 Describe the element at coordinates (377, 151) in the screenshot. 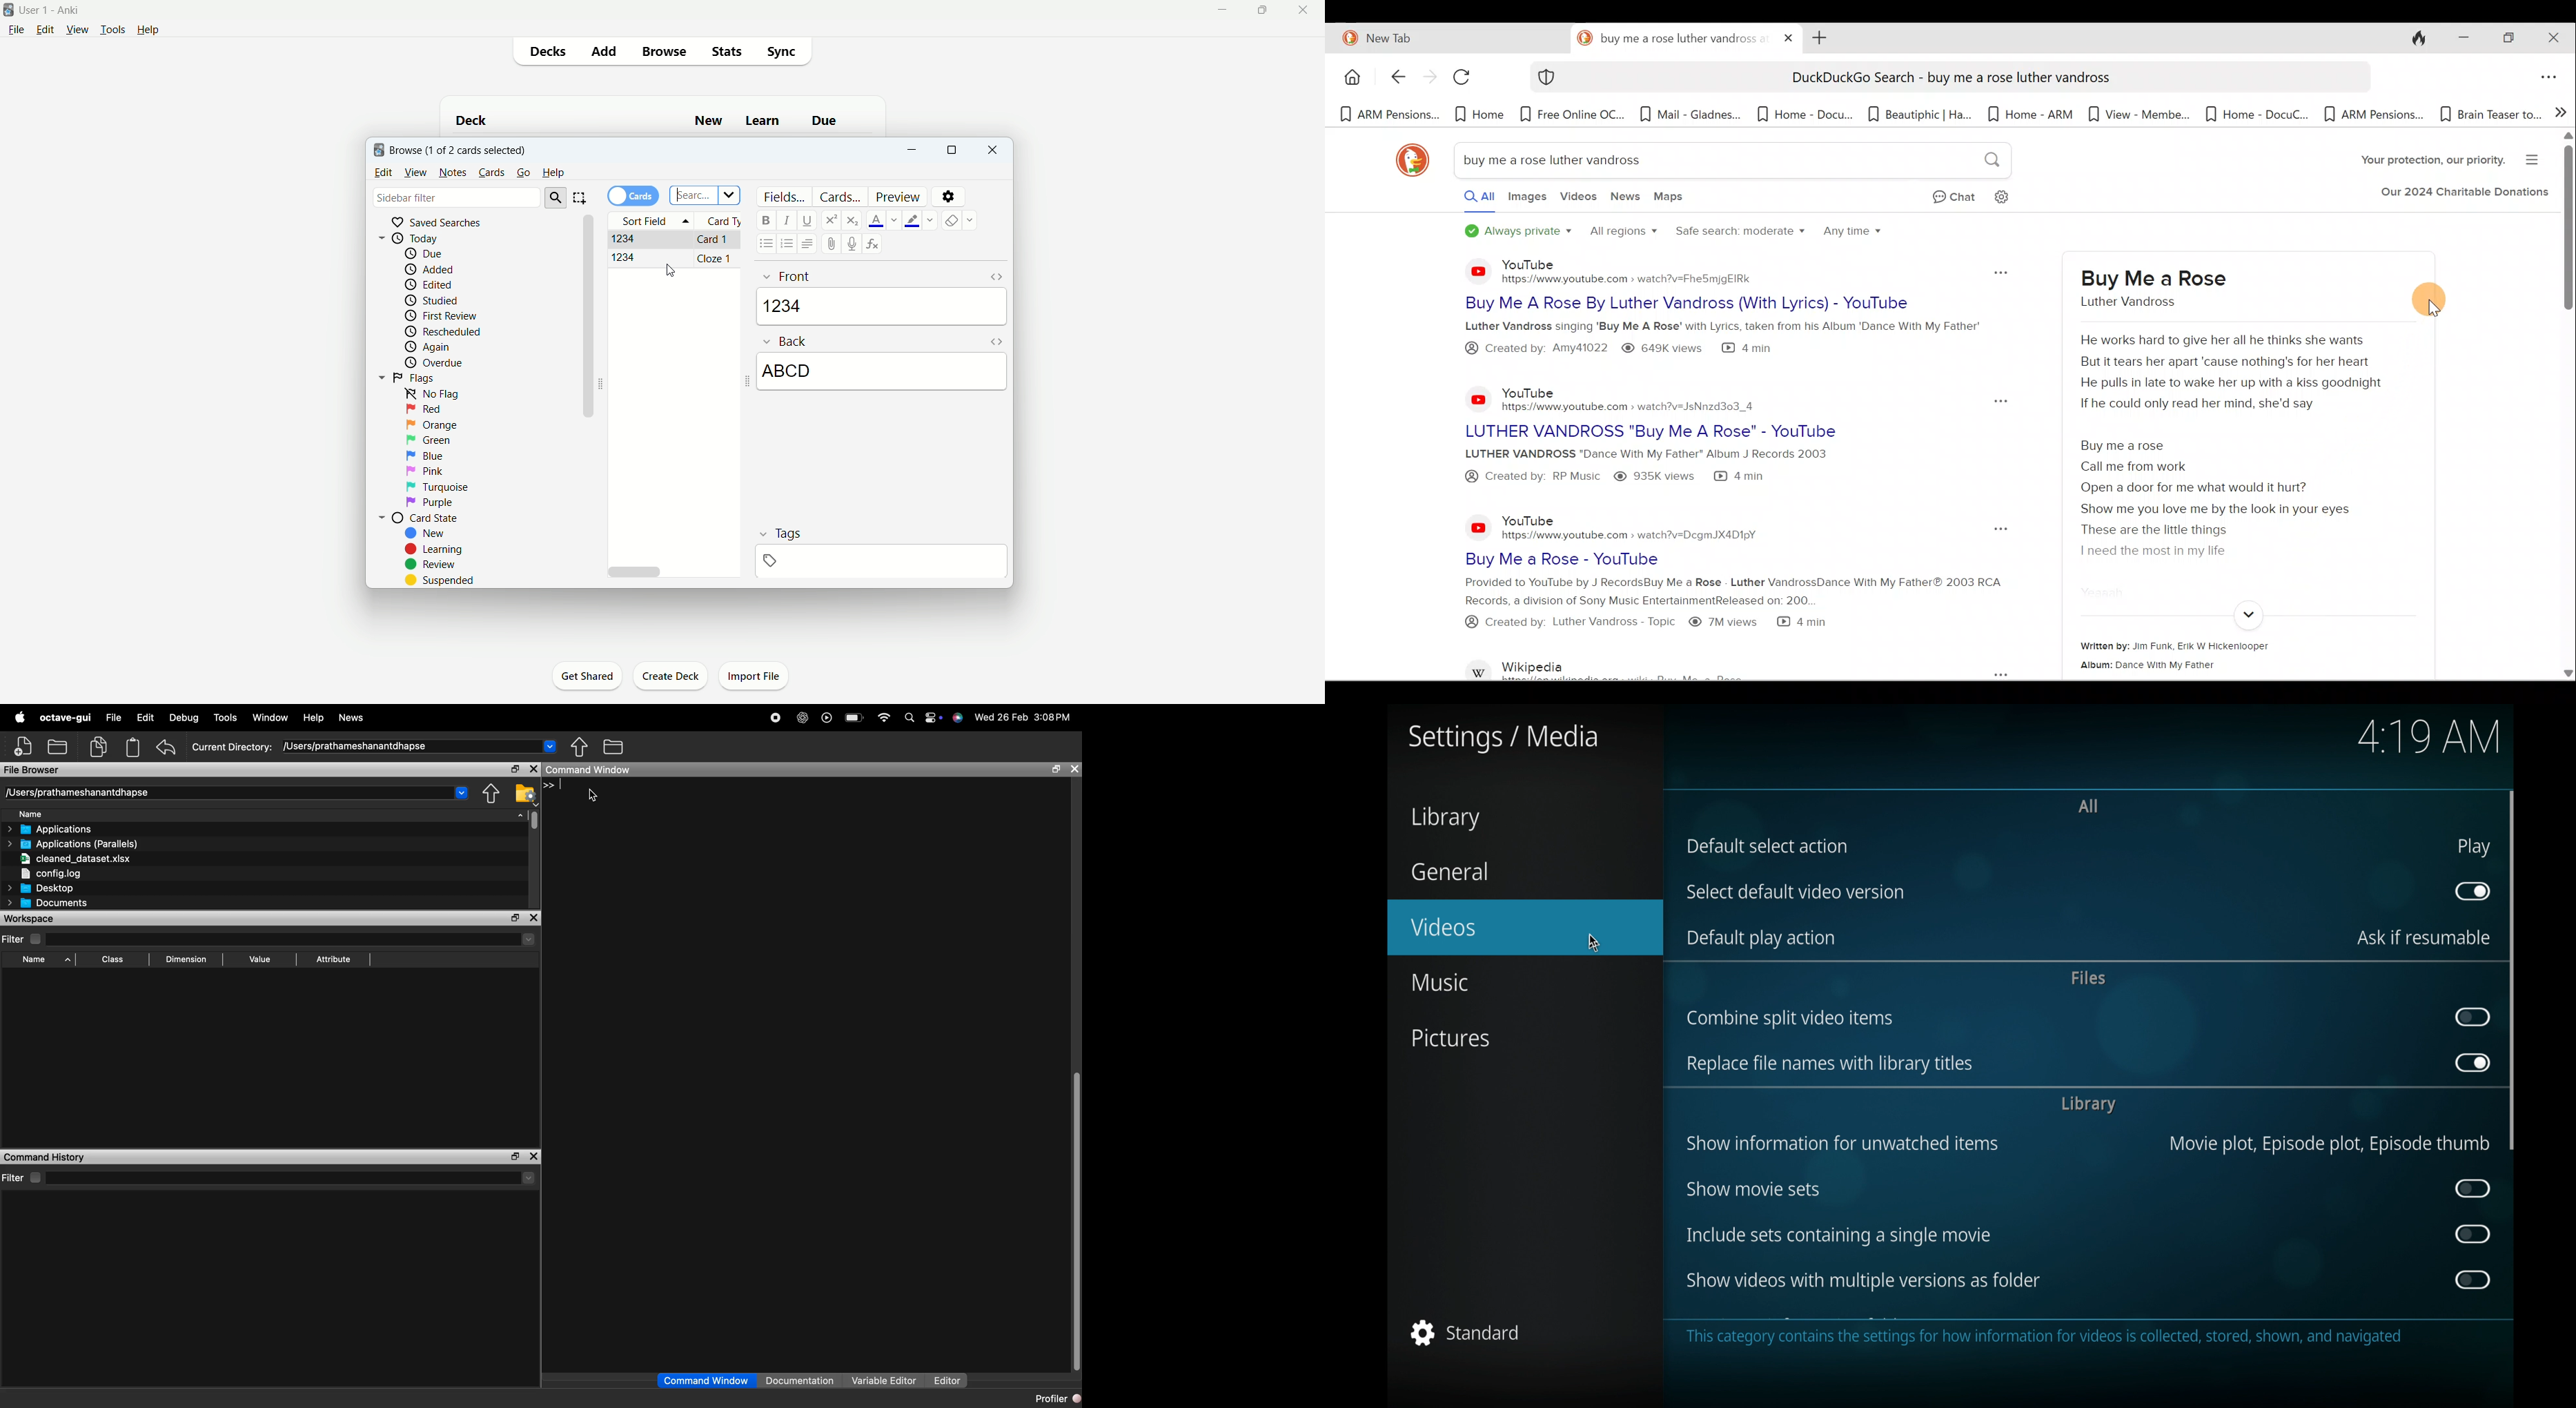

I see `logo` at that location.